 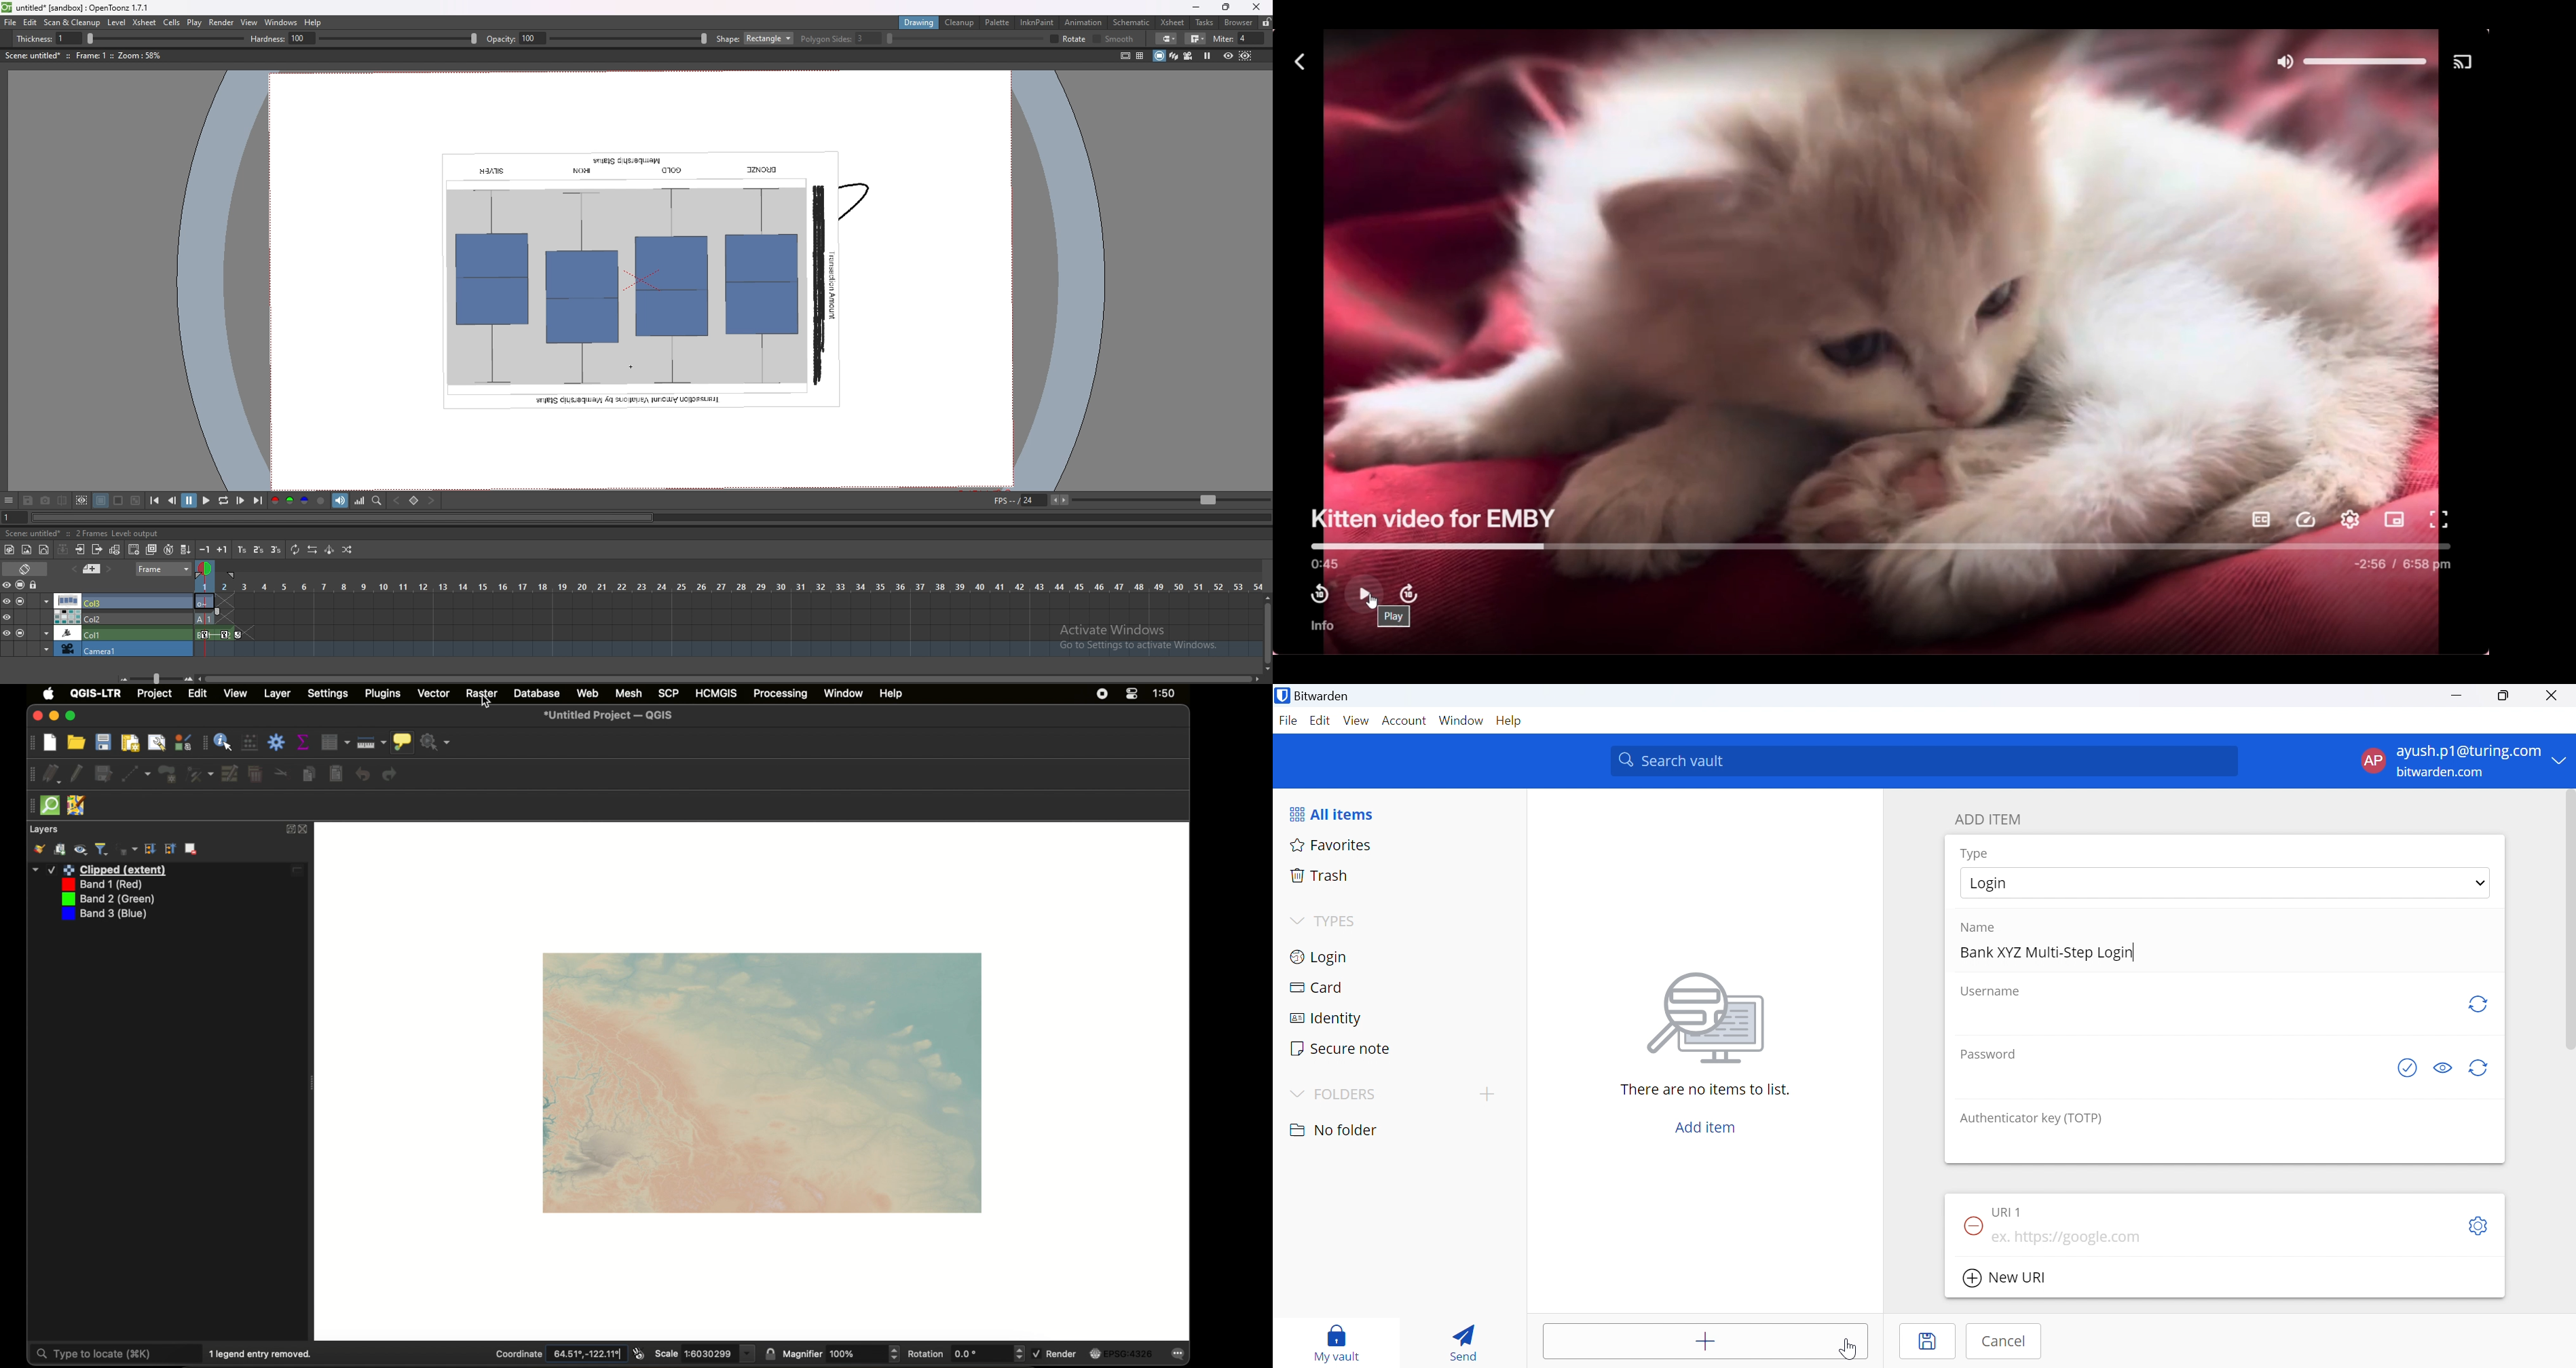 I want to click on Window, so click(x=1461, y=720).